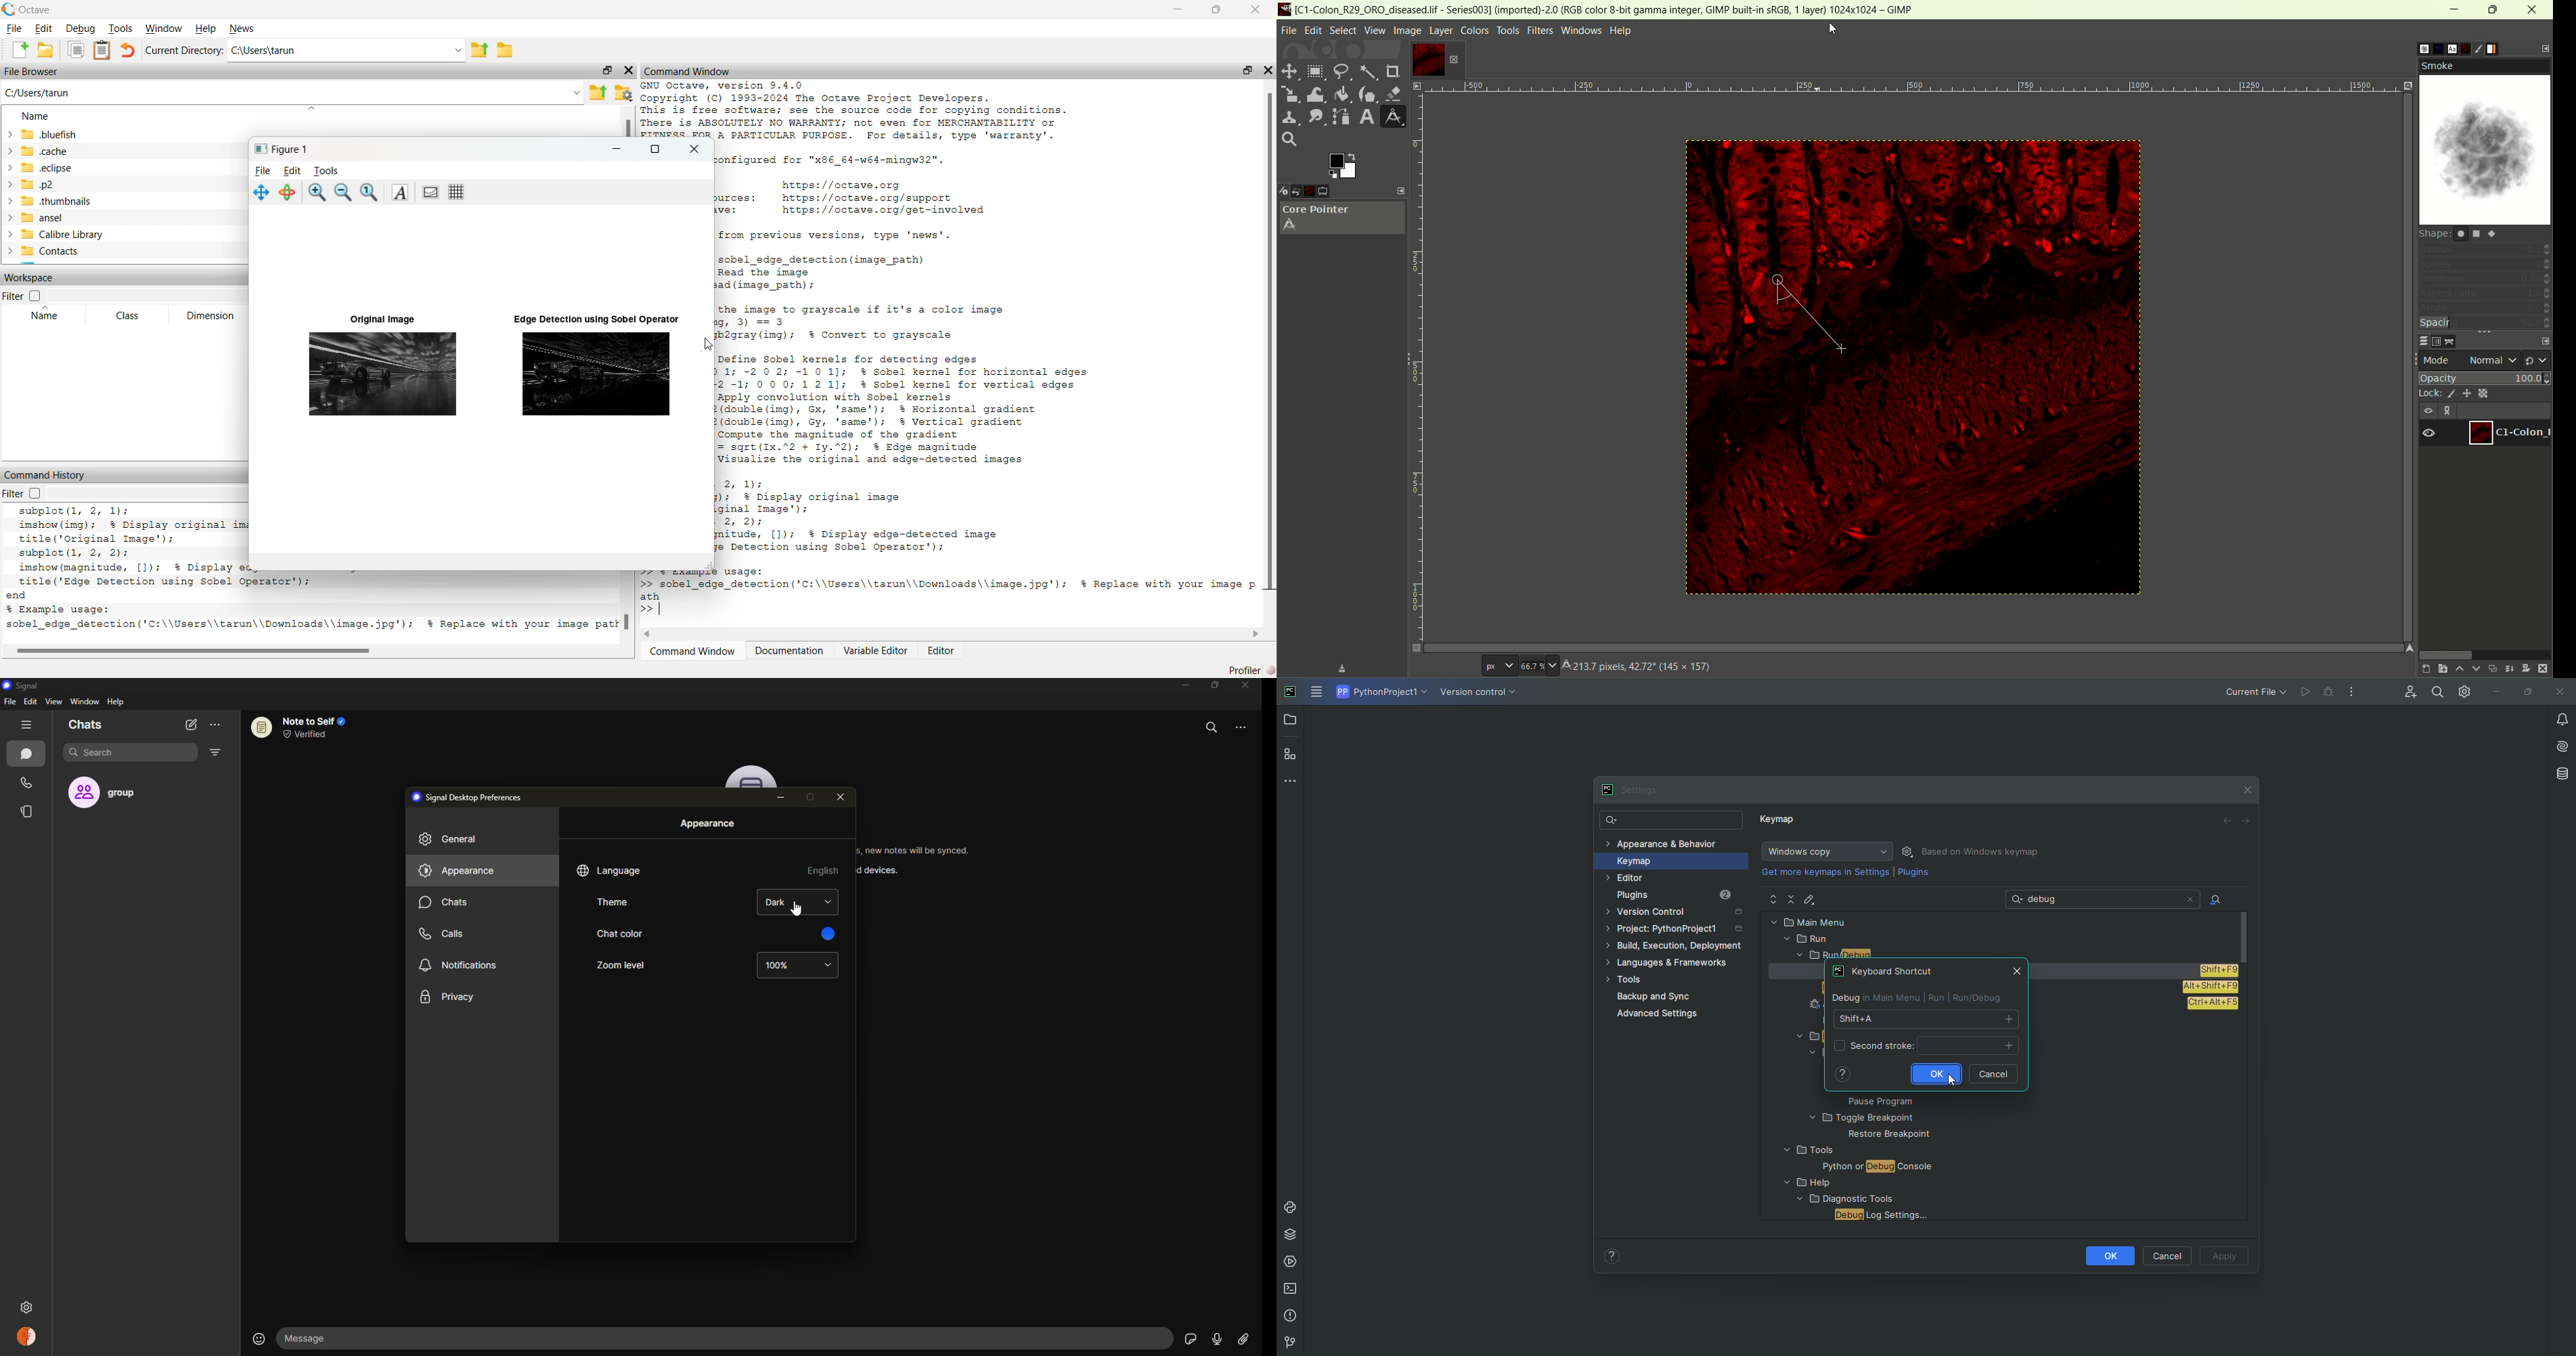 The image size is (2576, 1372). I want to click on edit, so click(295, 169).